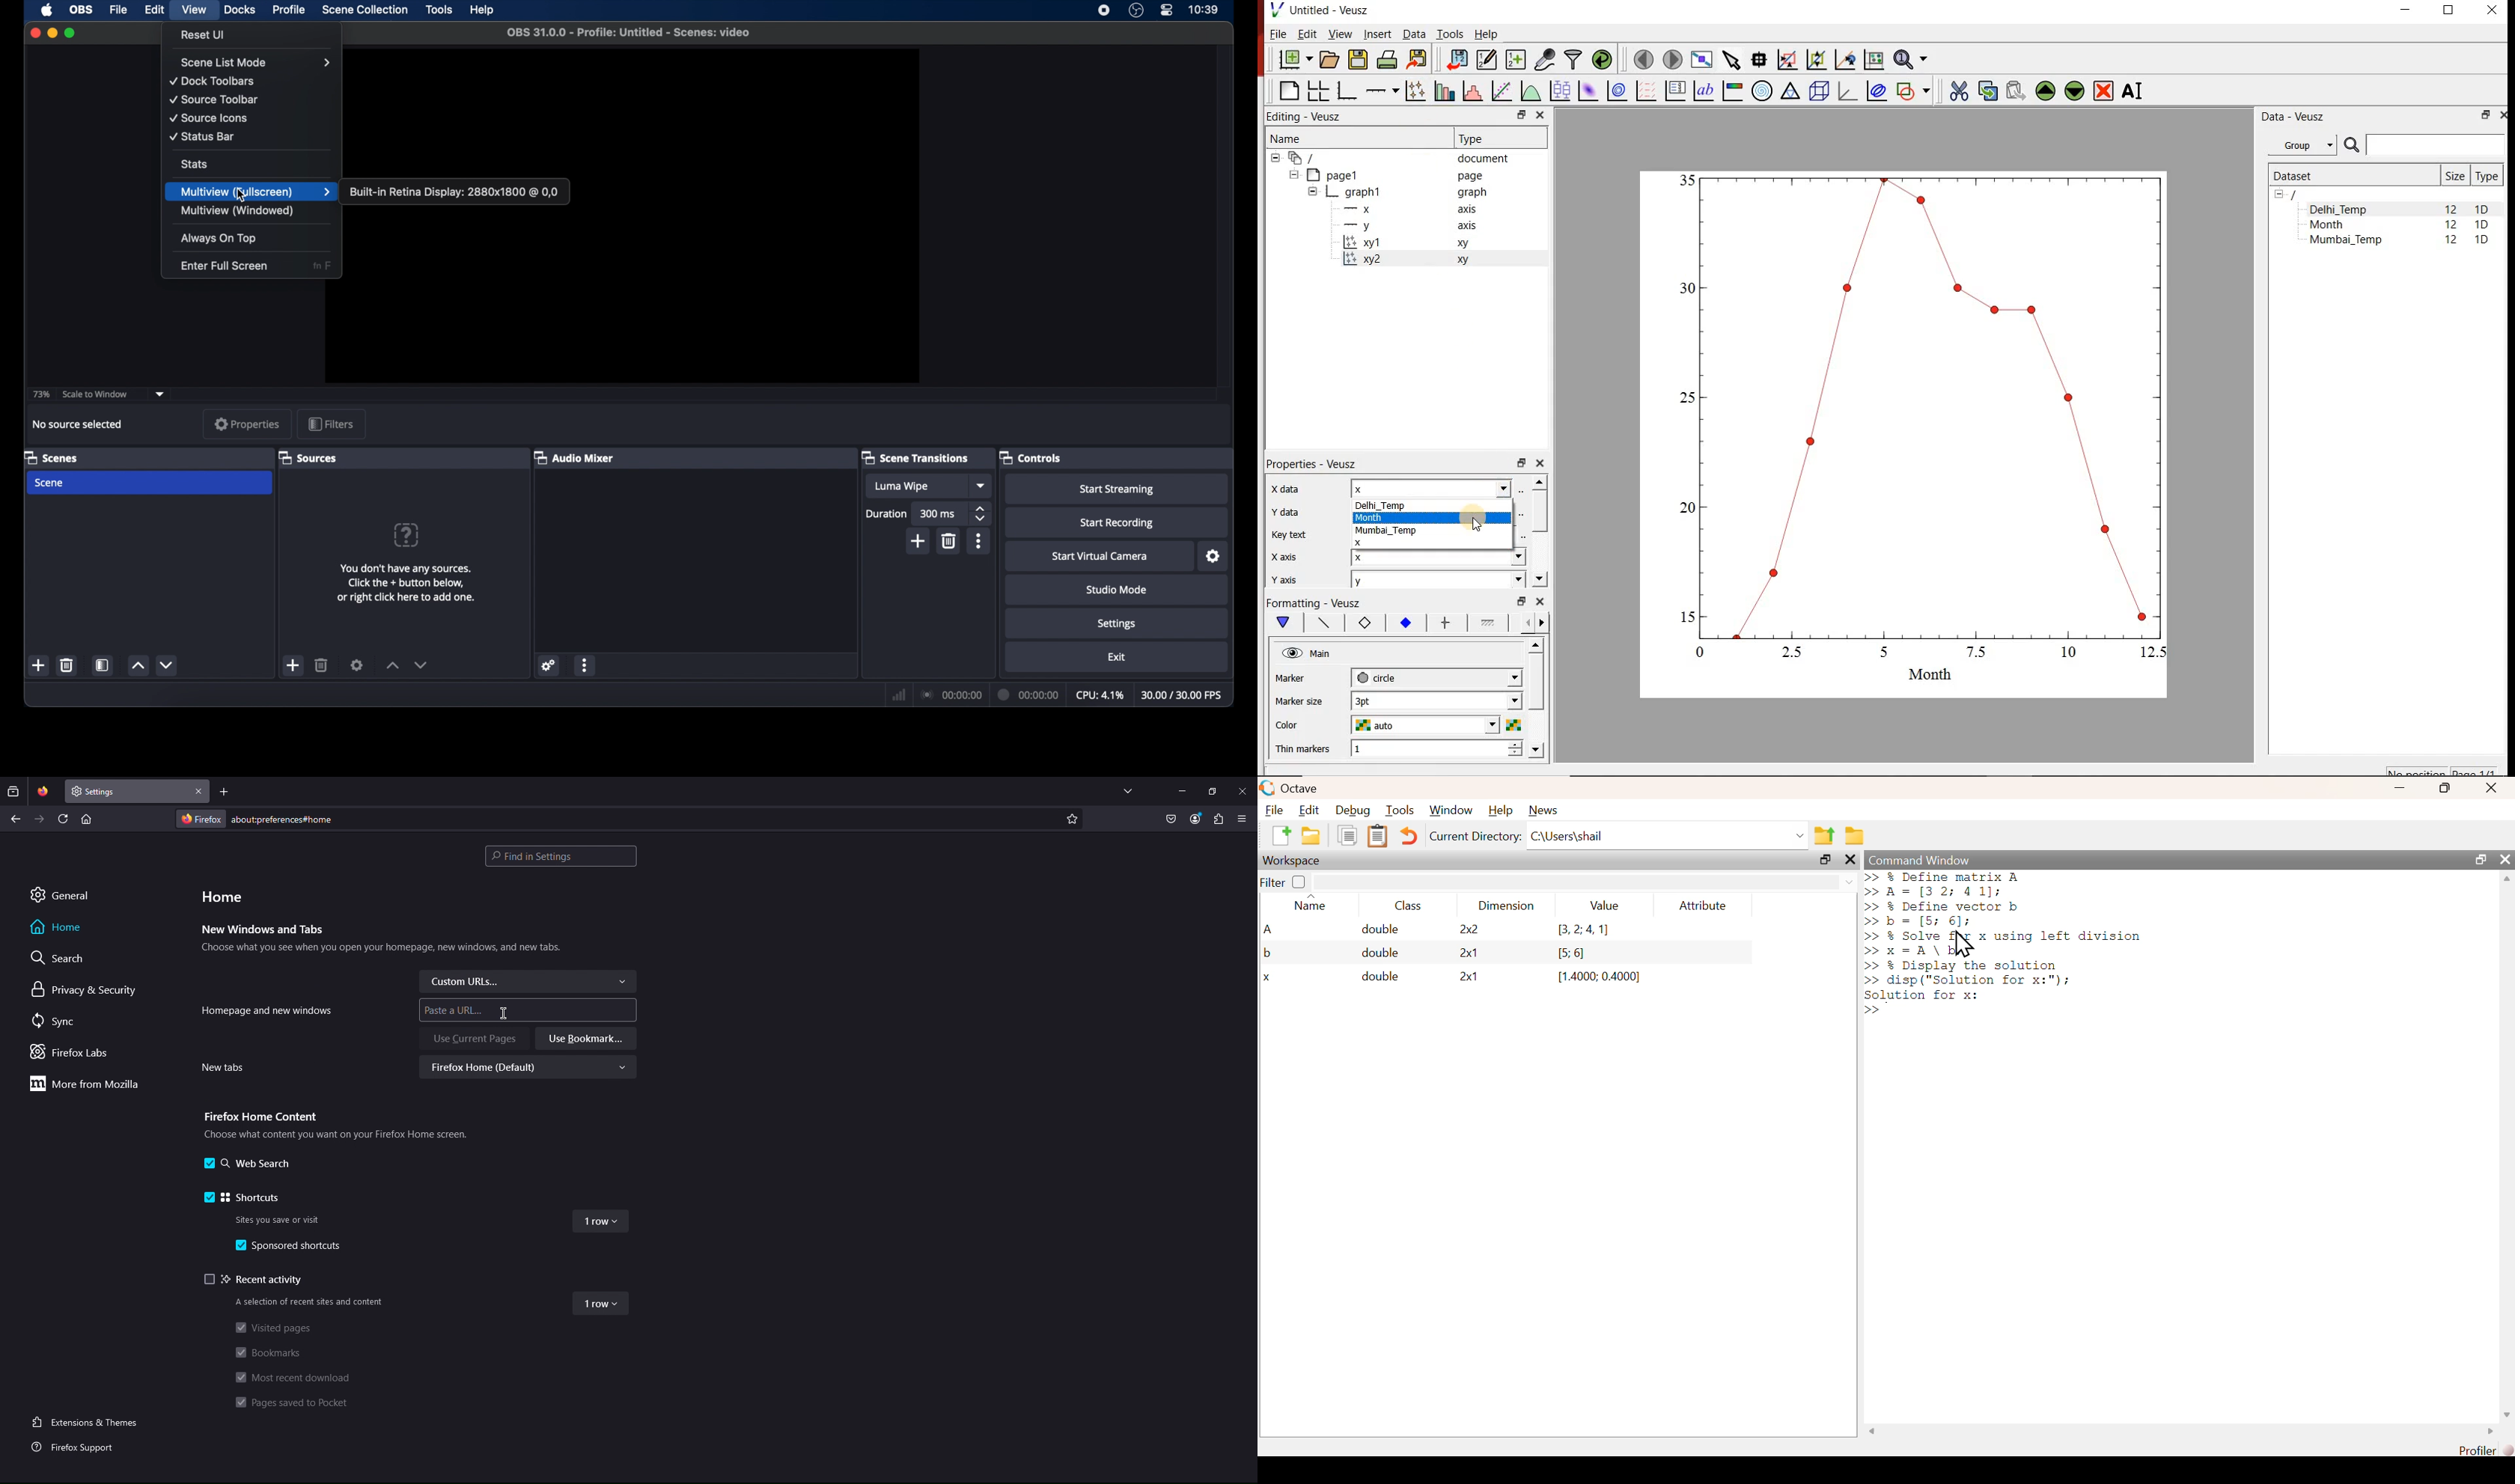 The height and width of the screenshot is (1484, 2520). Describe the element at coordinates (2104, 91) in the screenshot. I see `remove the selected widgets` at that location.